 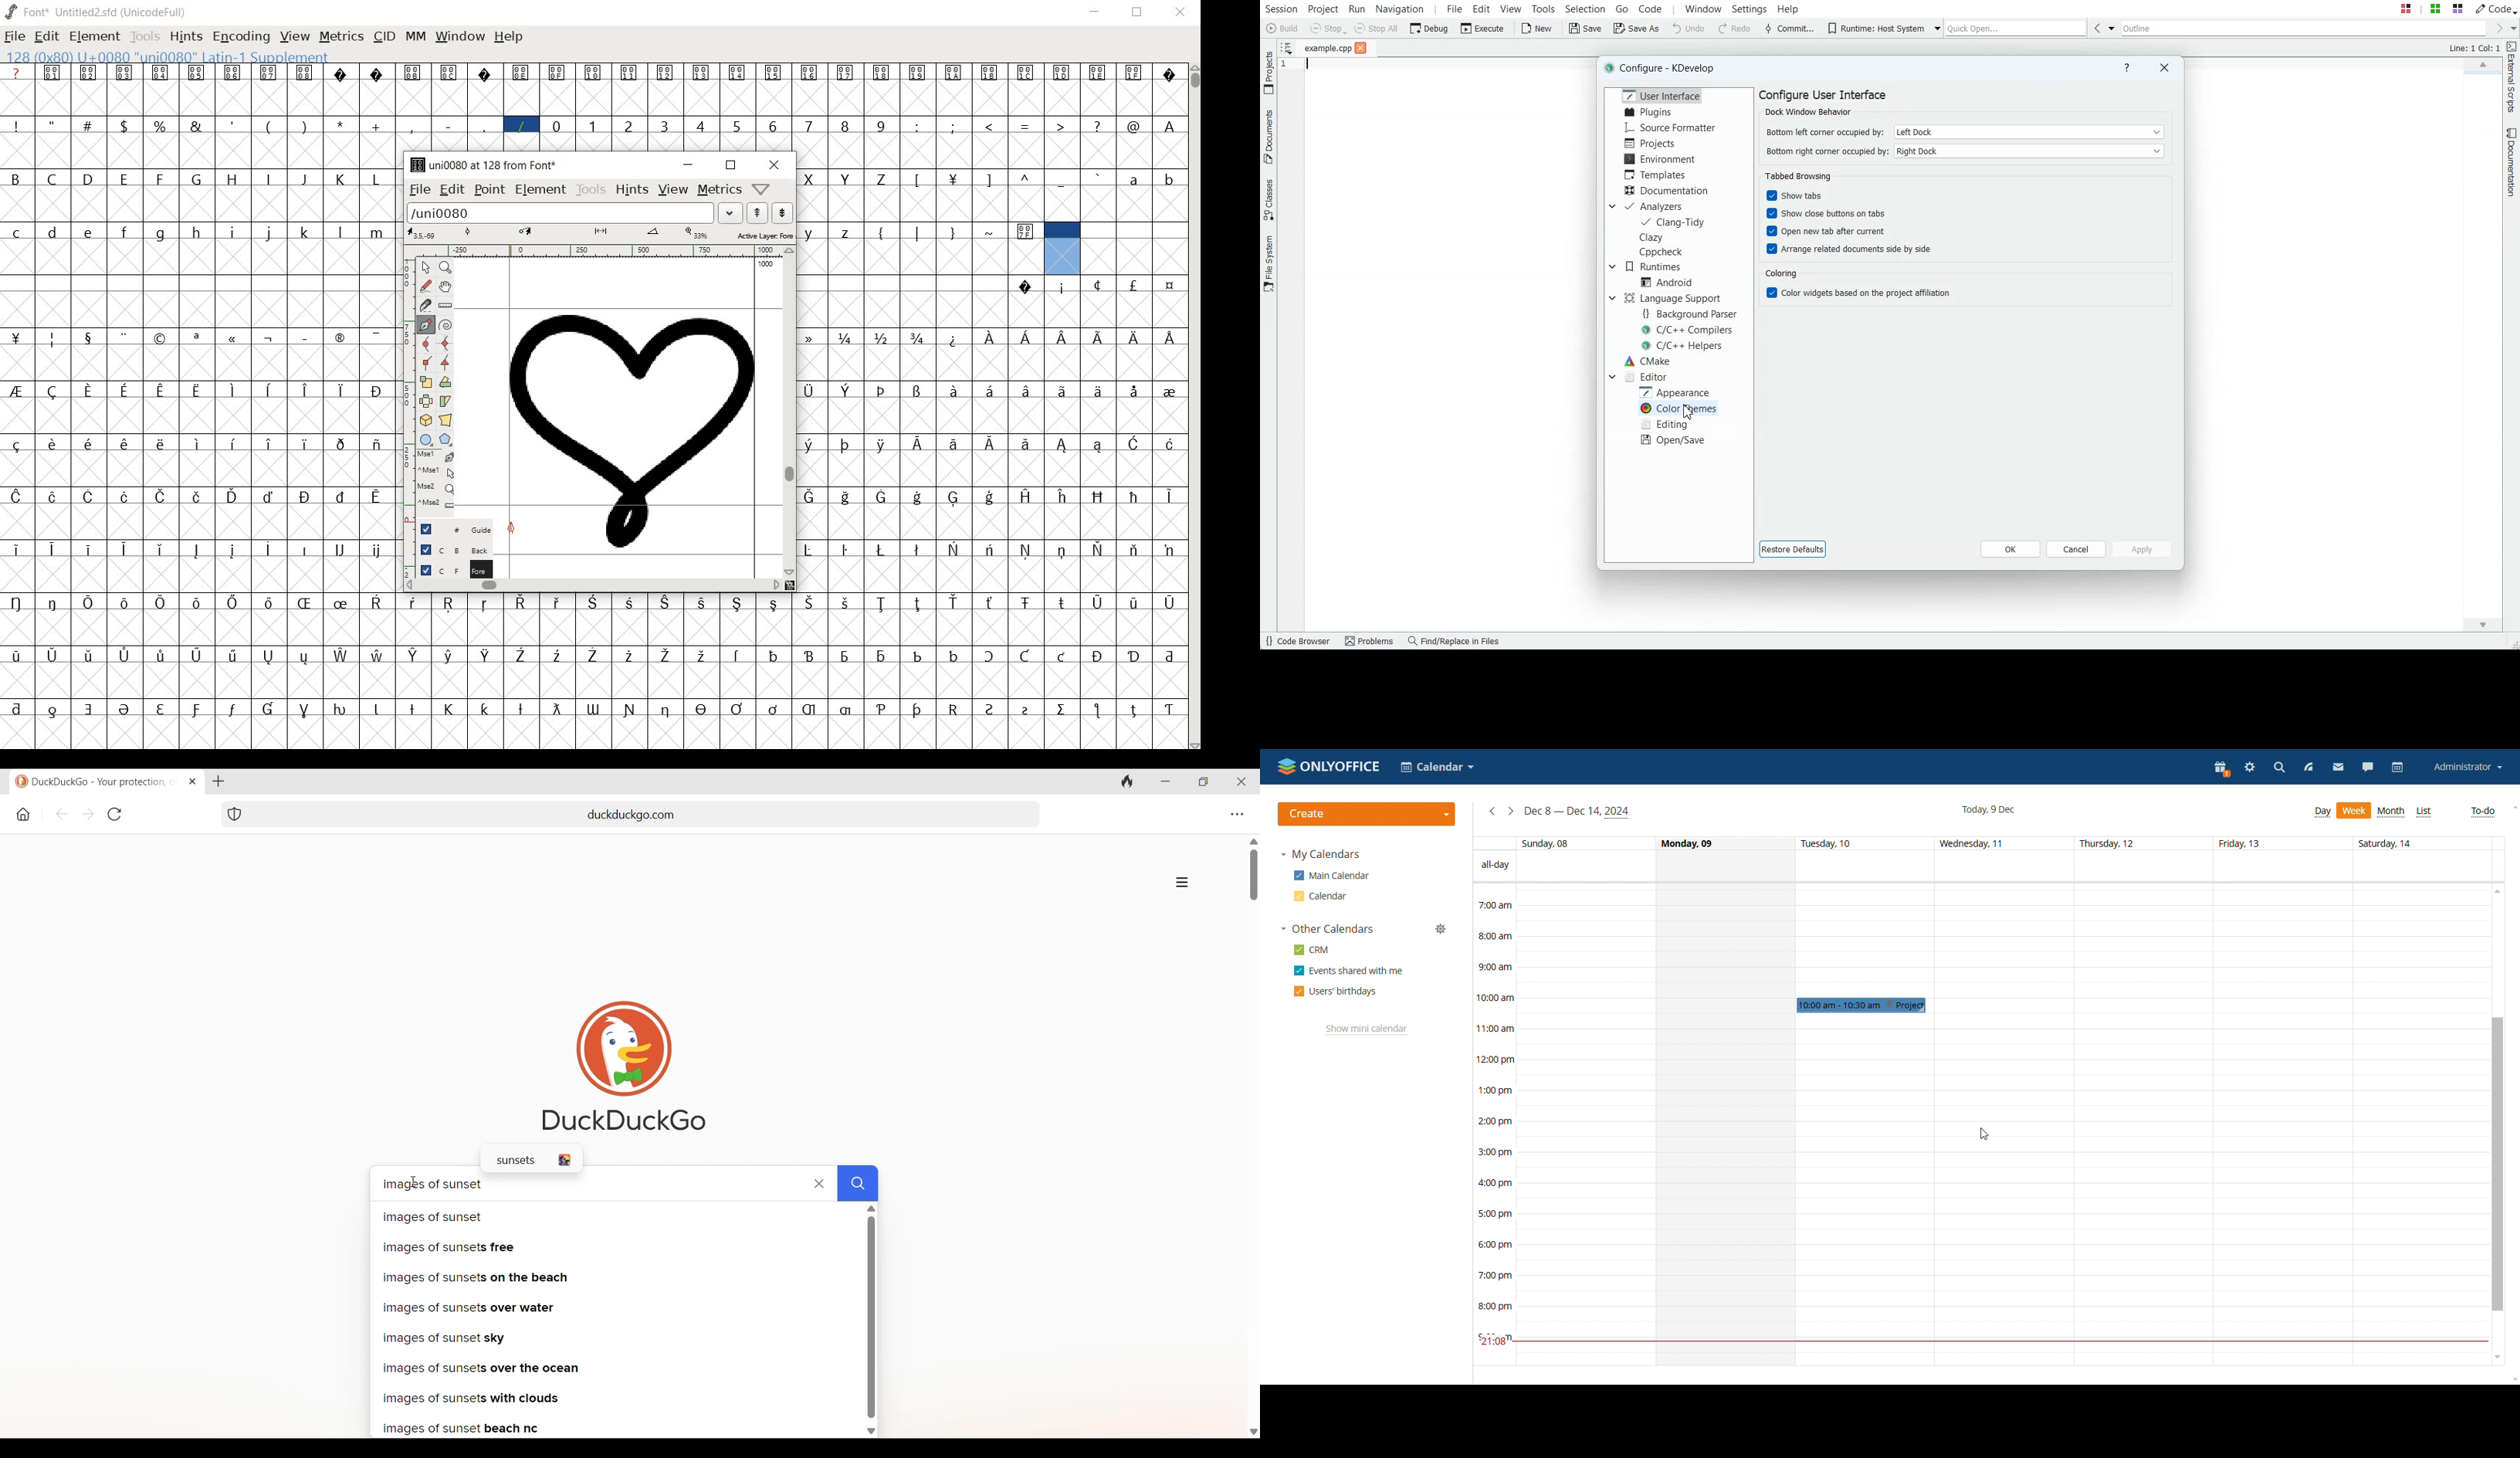 What do you see at coordinates (807, 445) in the screenshot?
I see `glyph` at bounding box center [807, 445].